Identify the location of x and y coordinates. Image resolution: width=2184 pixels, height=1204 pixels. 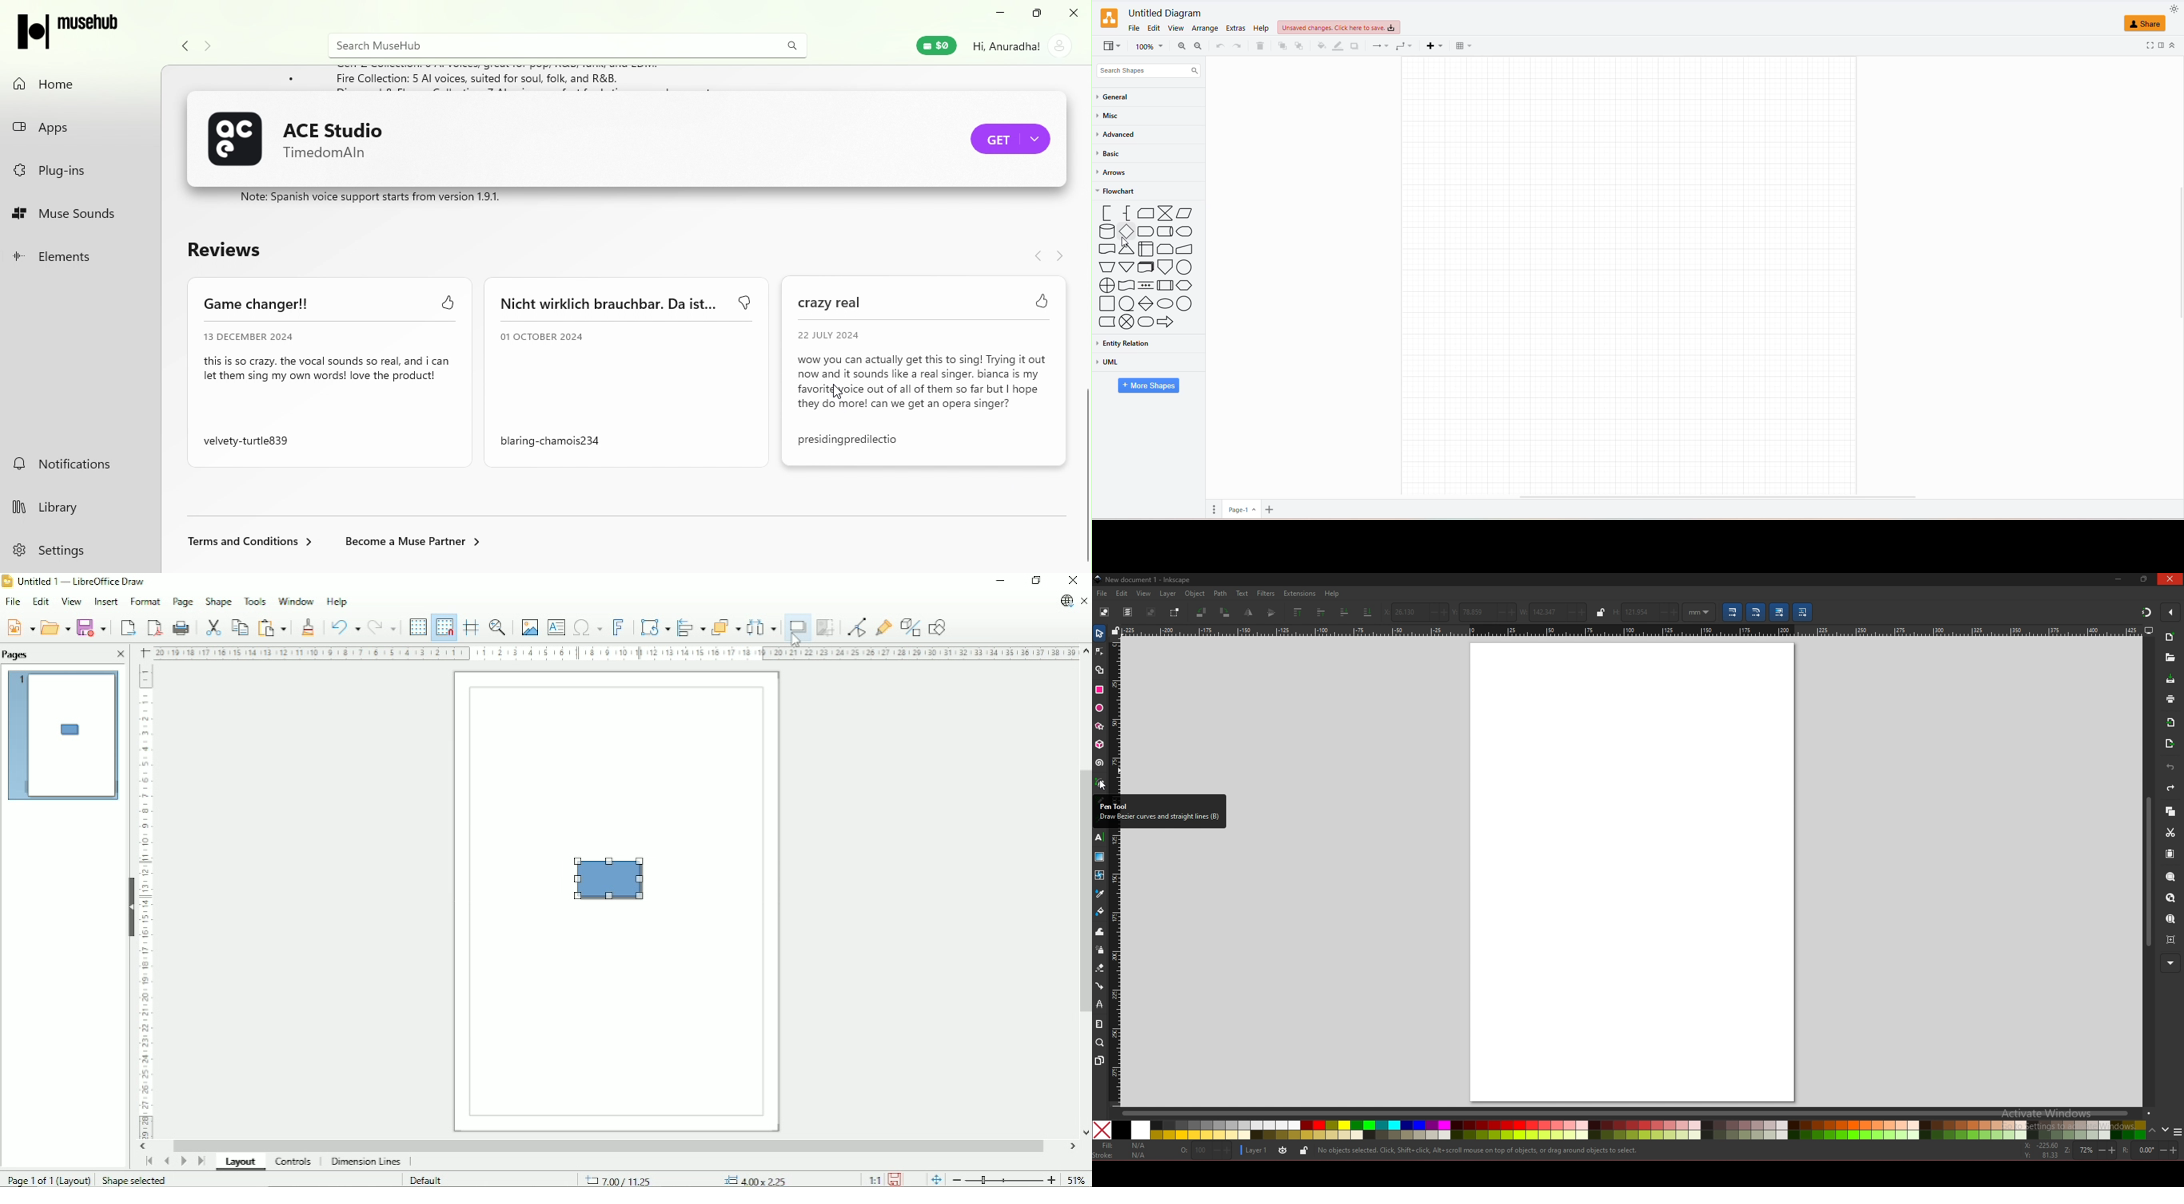
(2041, 1150).